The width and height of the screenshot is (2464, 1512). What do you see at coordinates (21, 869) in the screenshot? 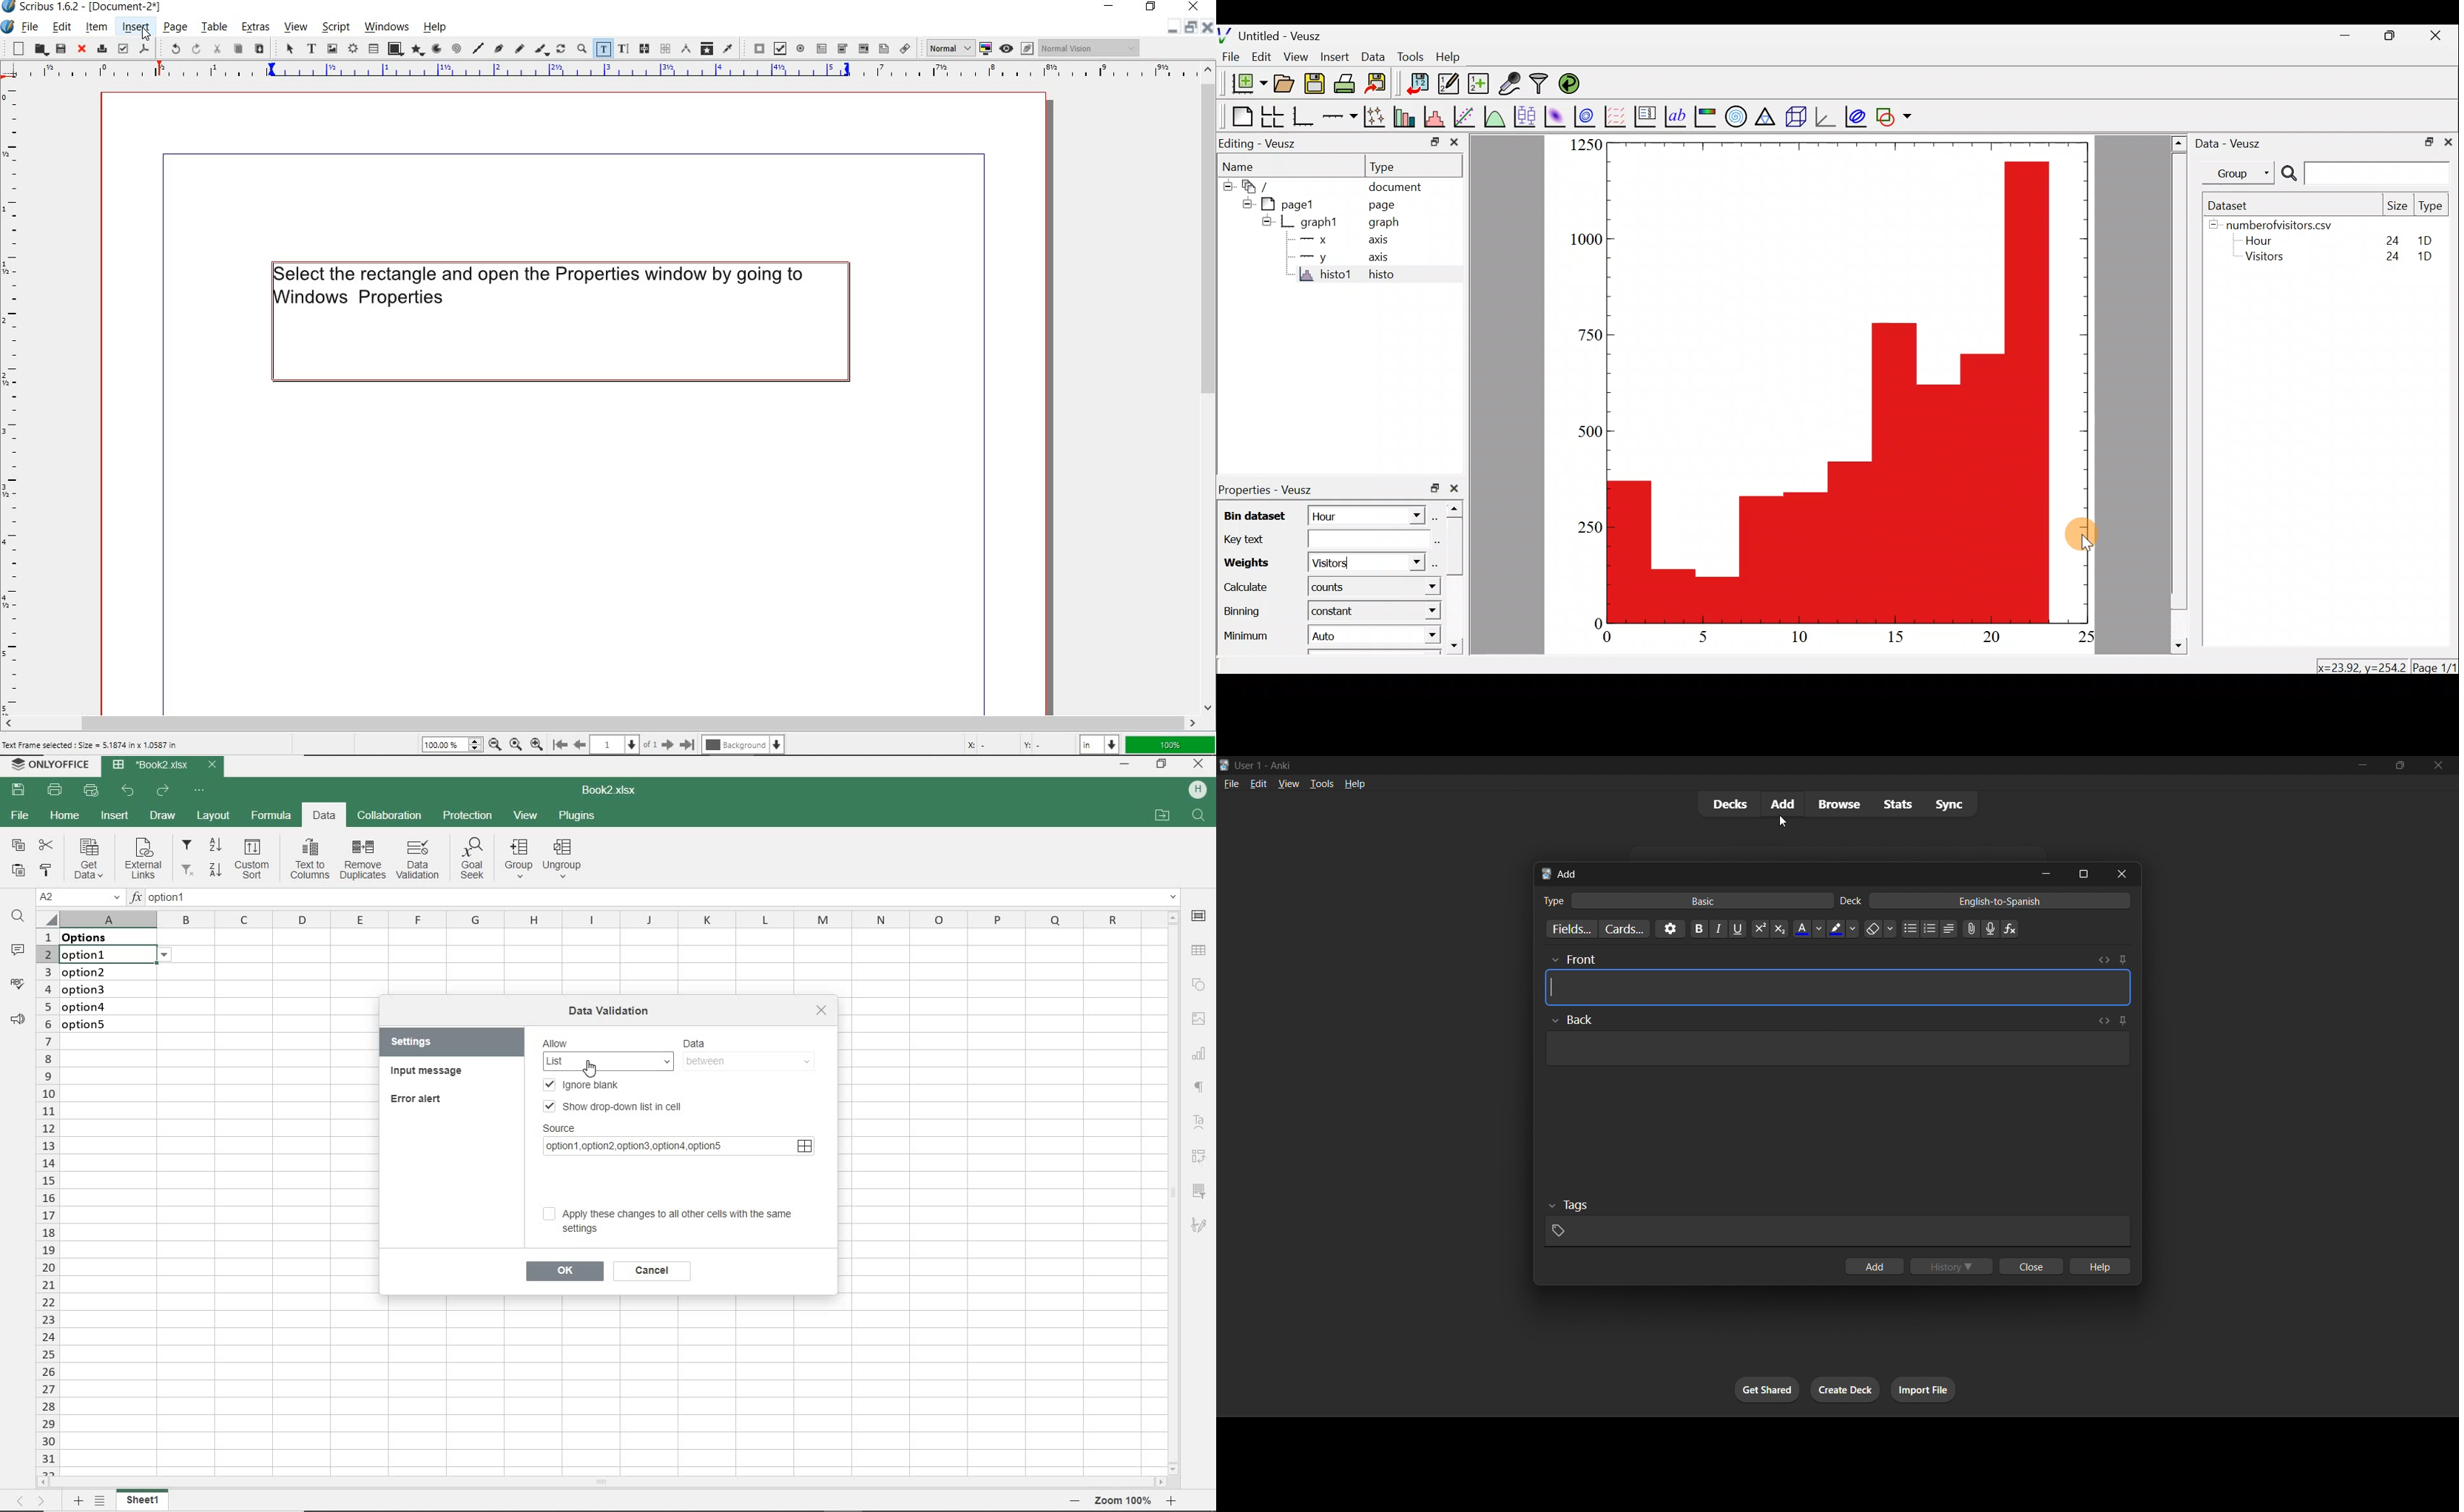
I see `PASTE` at bounding box center [21, 869].